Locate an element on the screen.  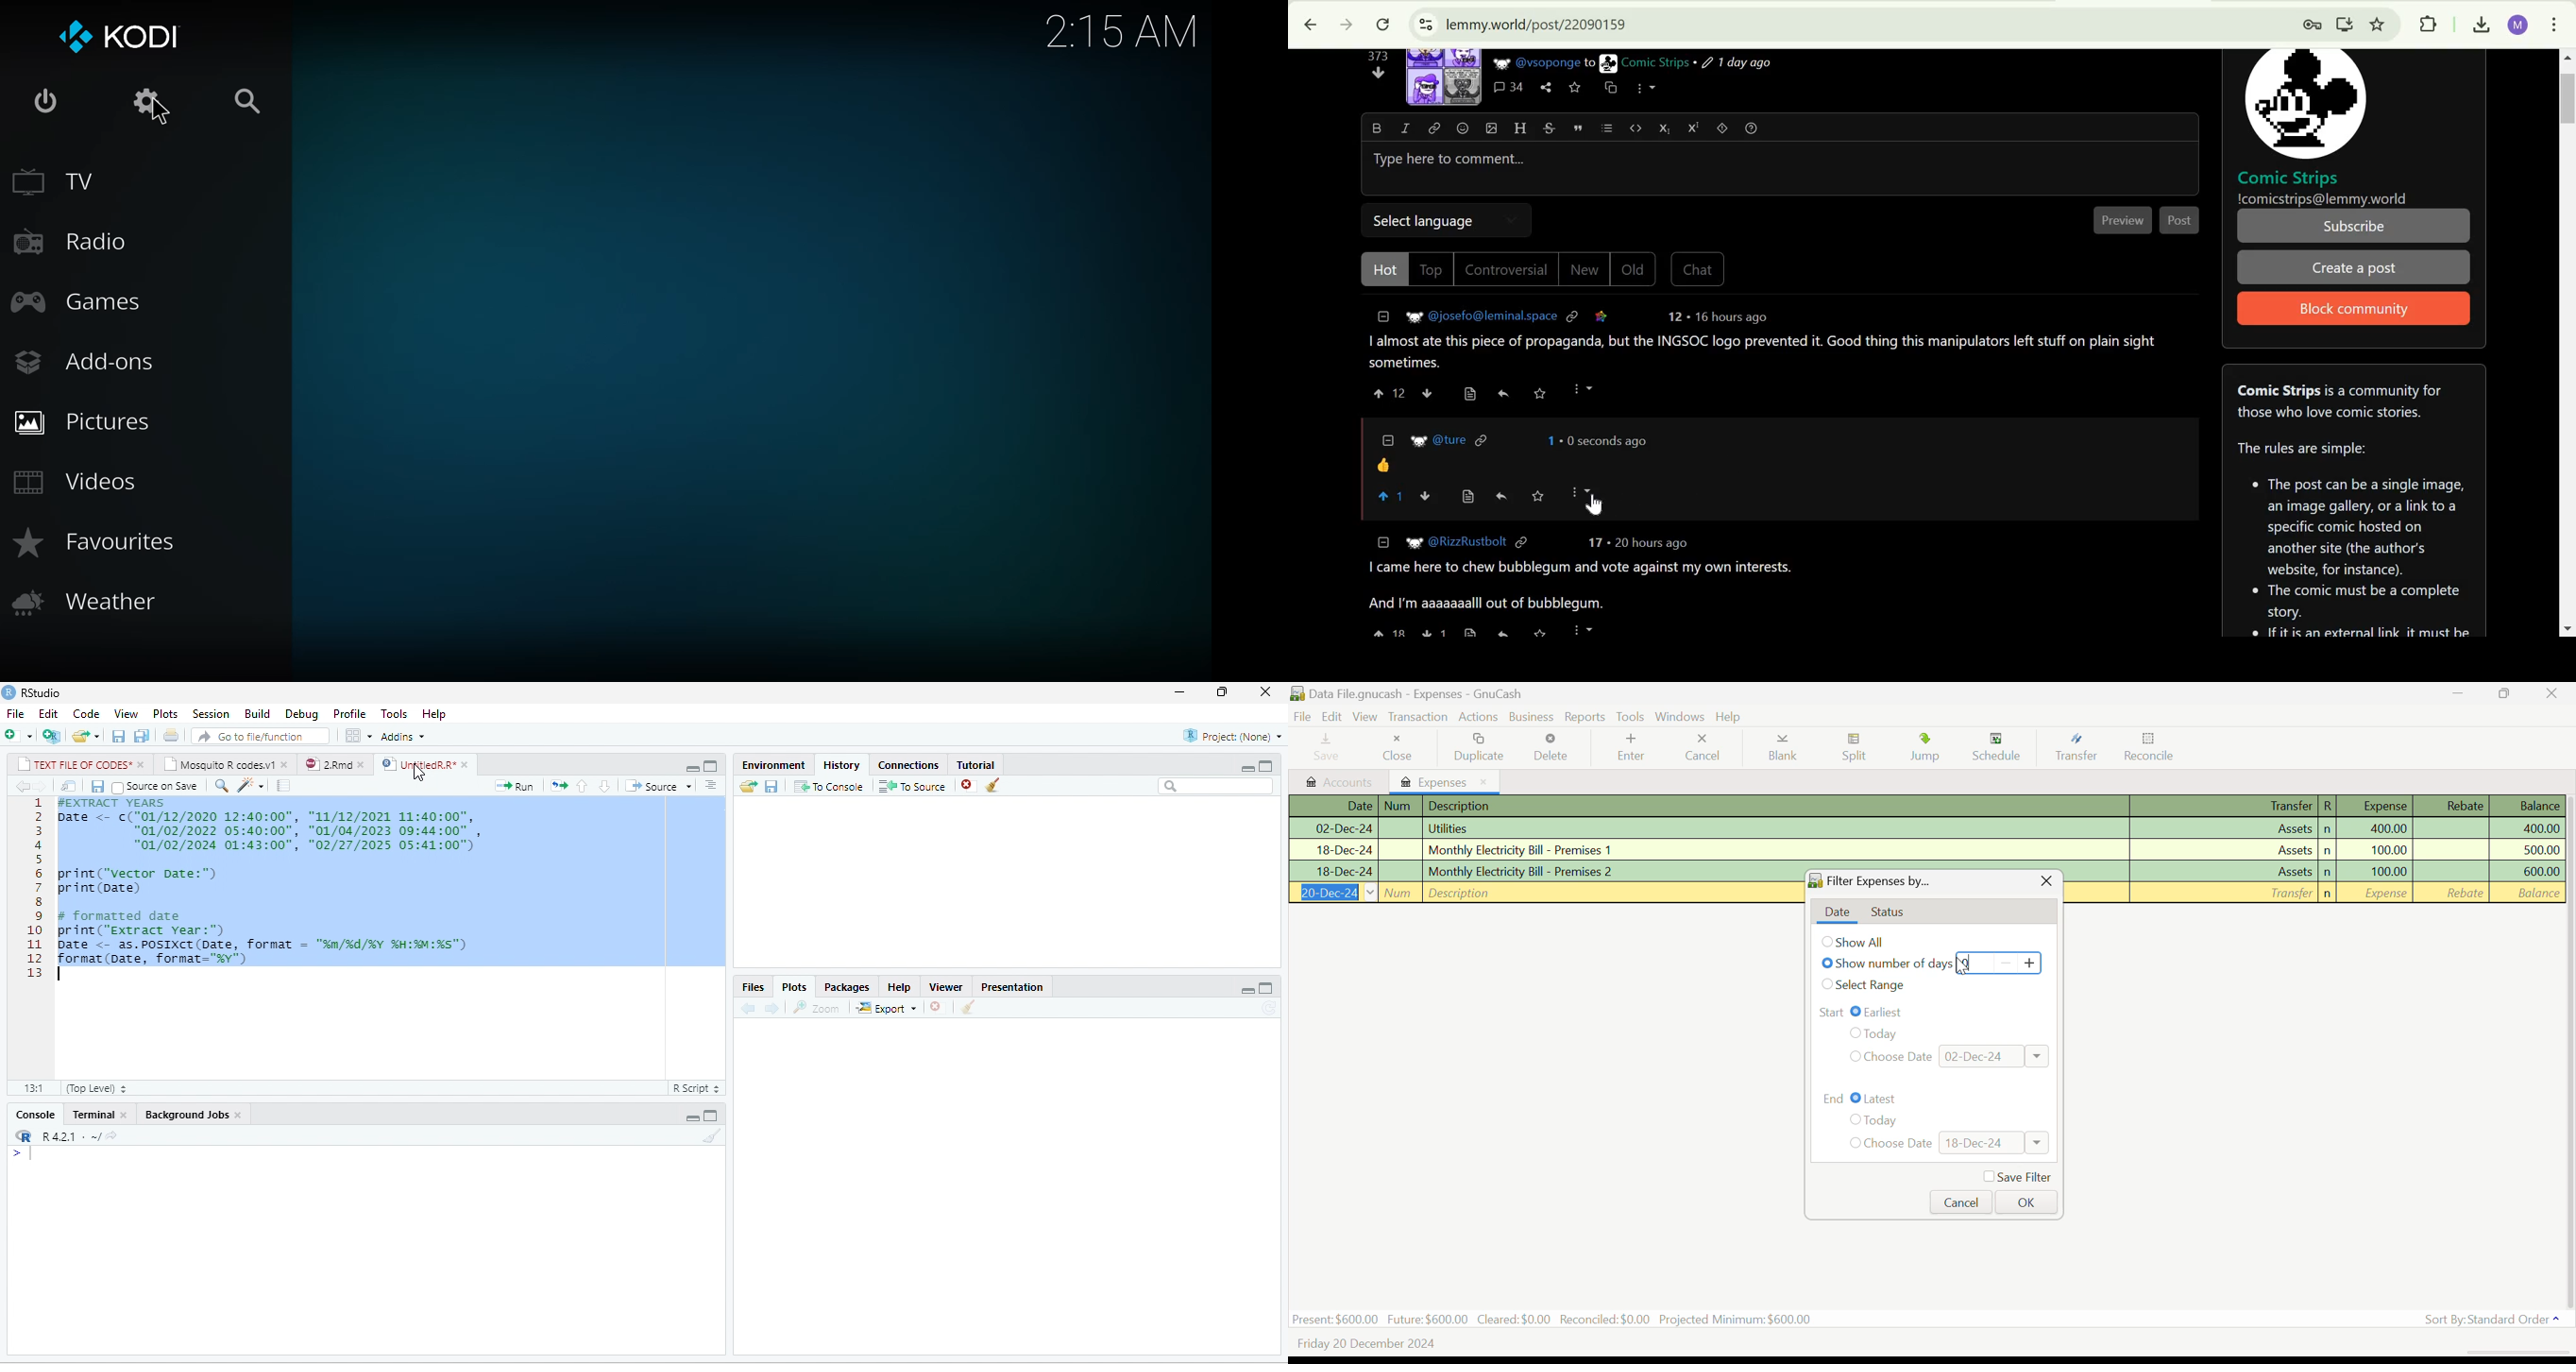
To source is located at coordinates (910, 785).